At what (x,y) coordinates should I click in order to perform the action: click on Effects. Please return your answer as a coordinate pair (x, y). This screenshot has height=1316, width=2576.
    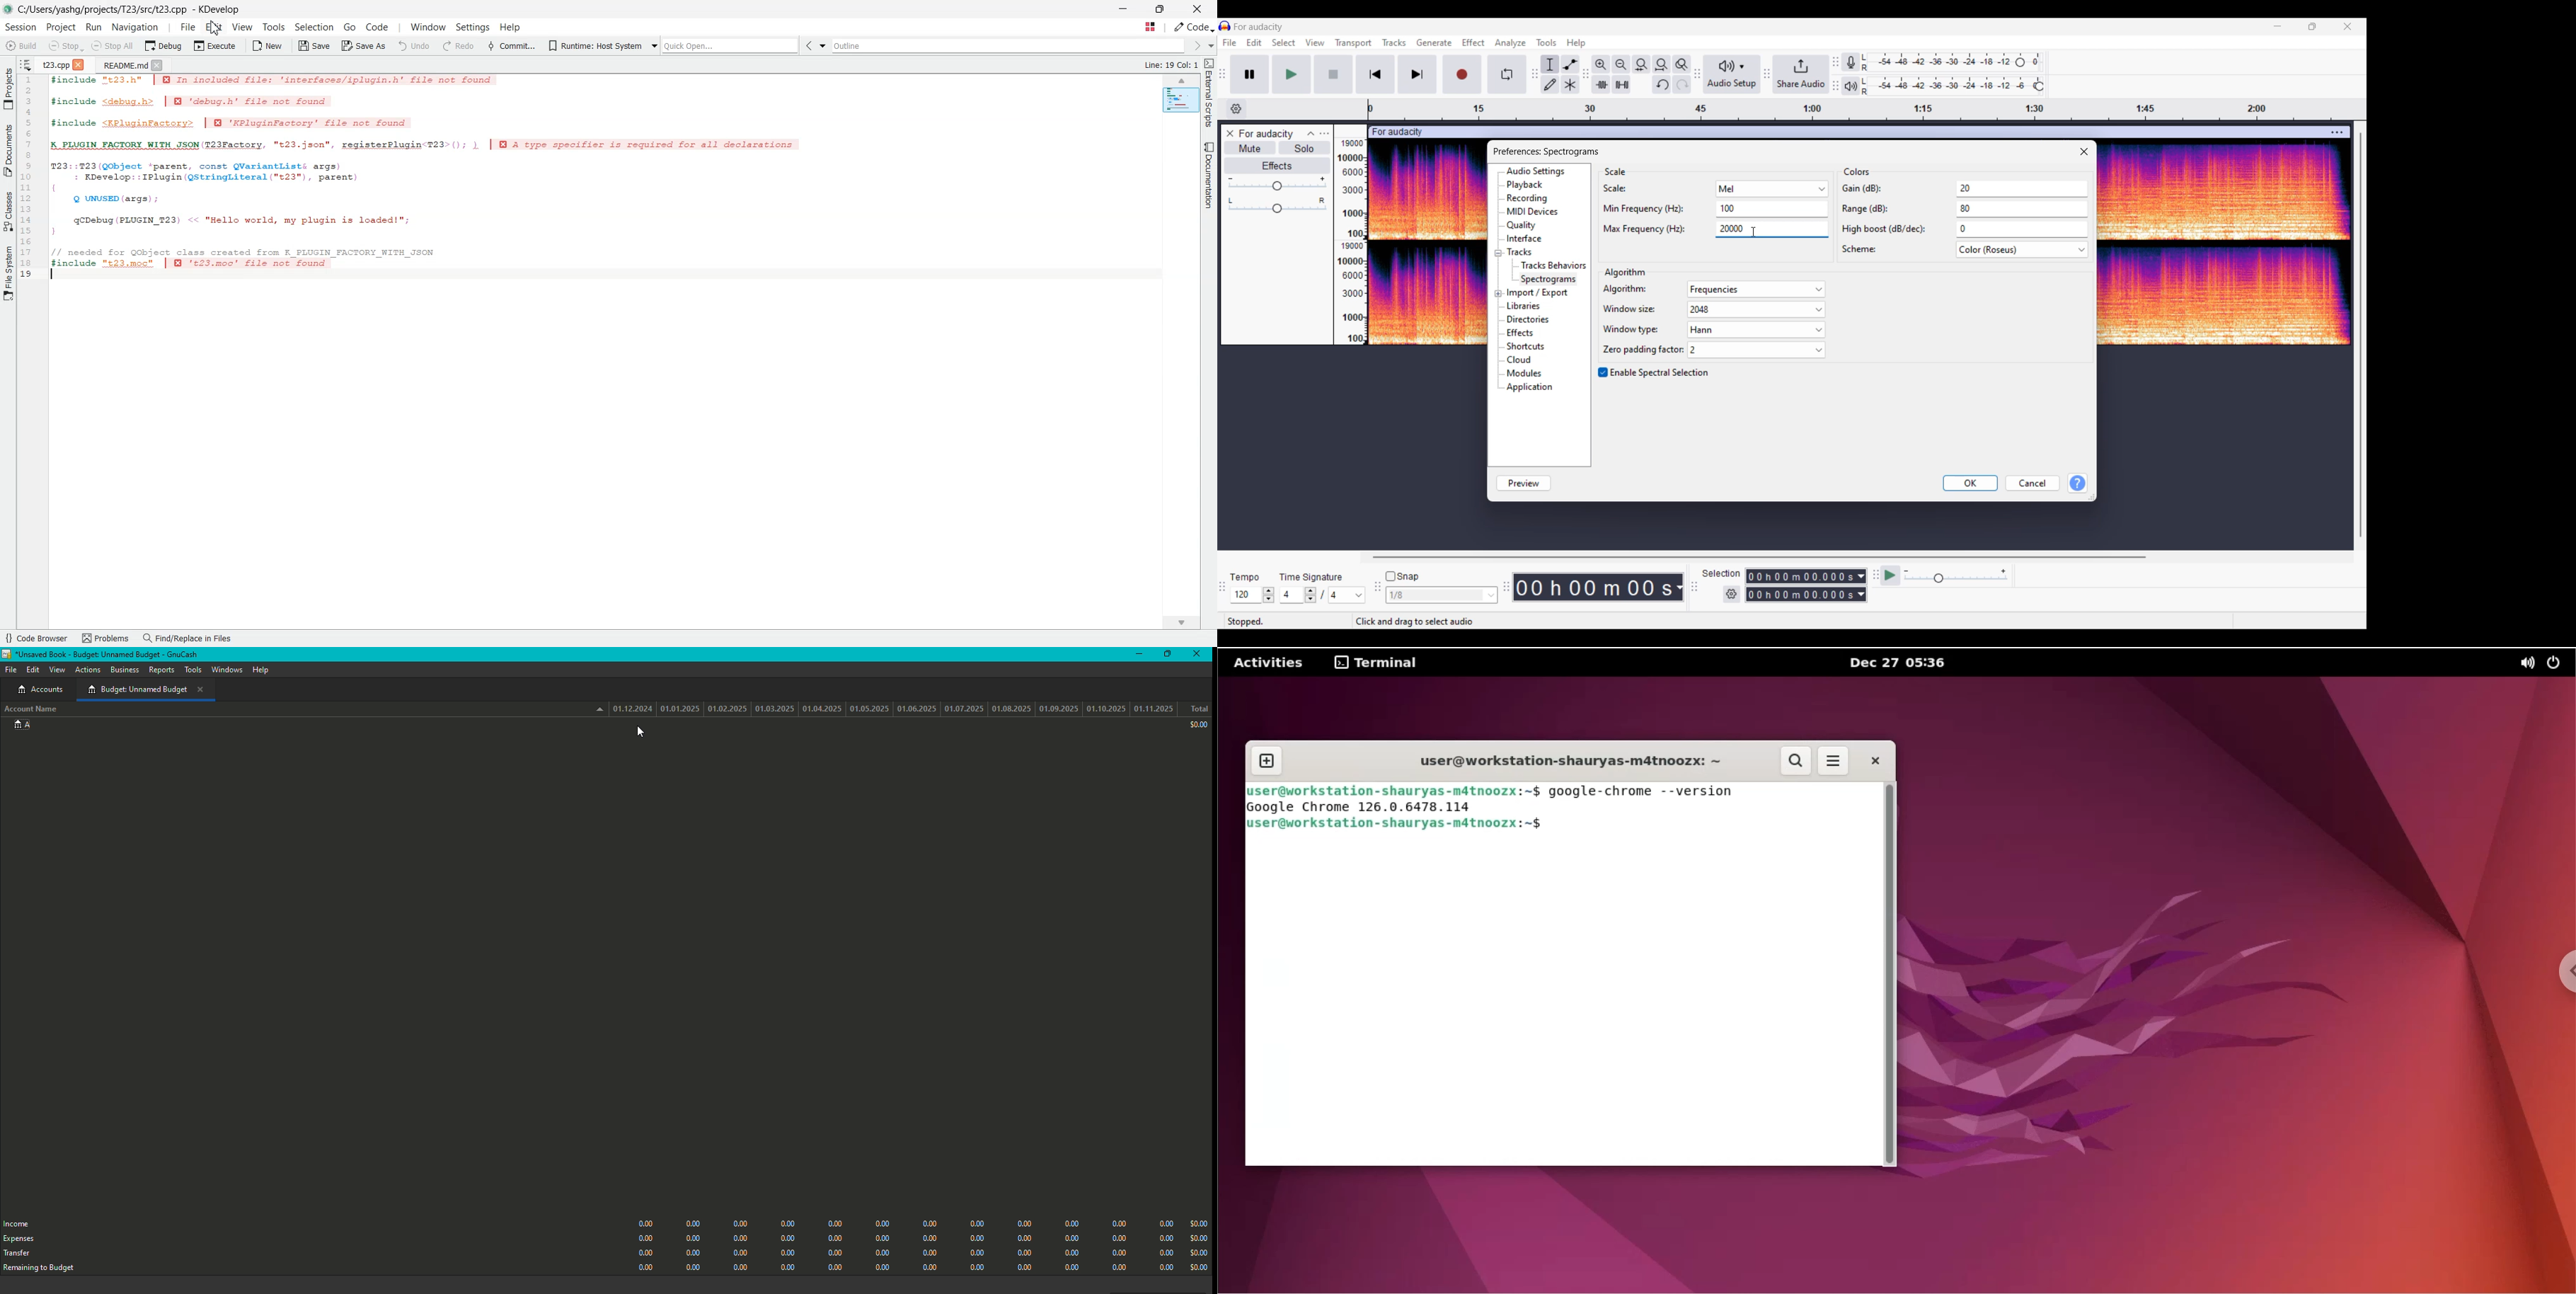
    Looking at the image, I should click on (1277, 166).